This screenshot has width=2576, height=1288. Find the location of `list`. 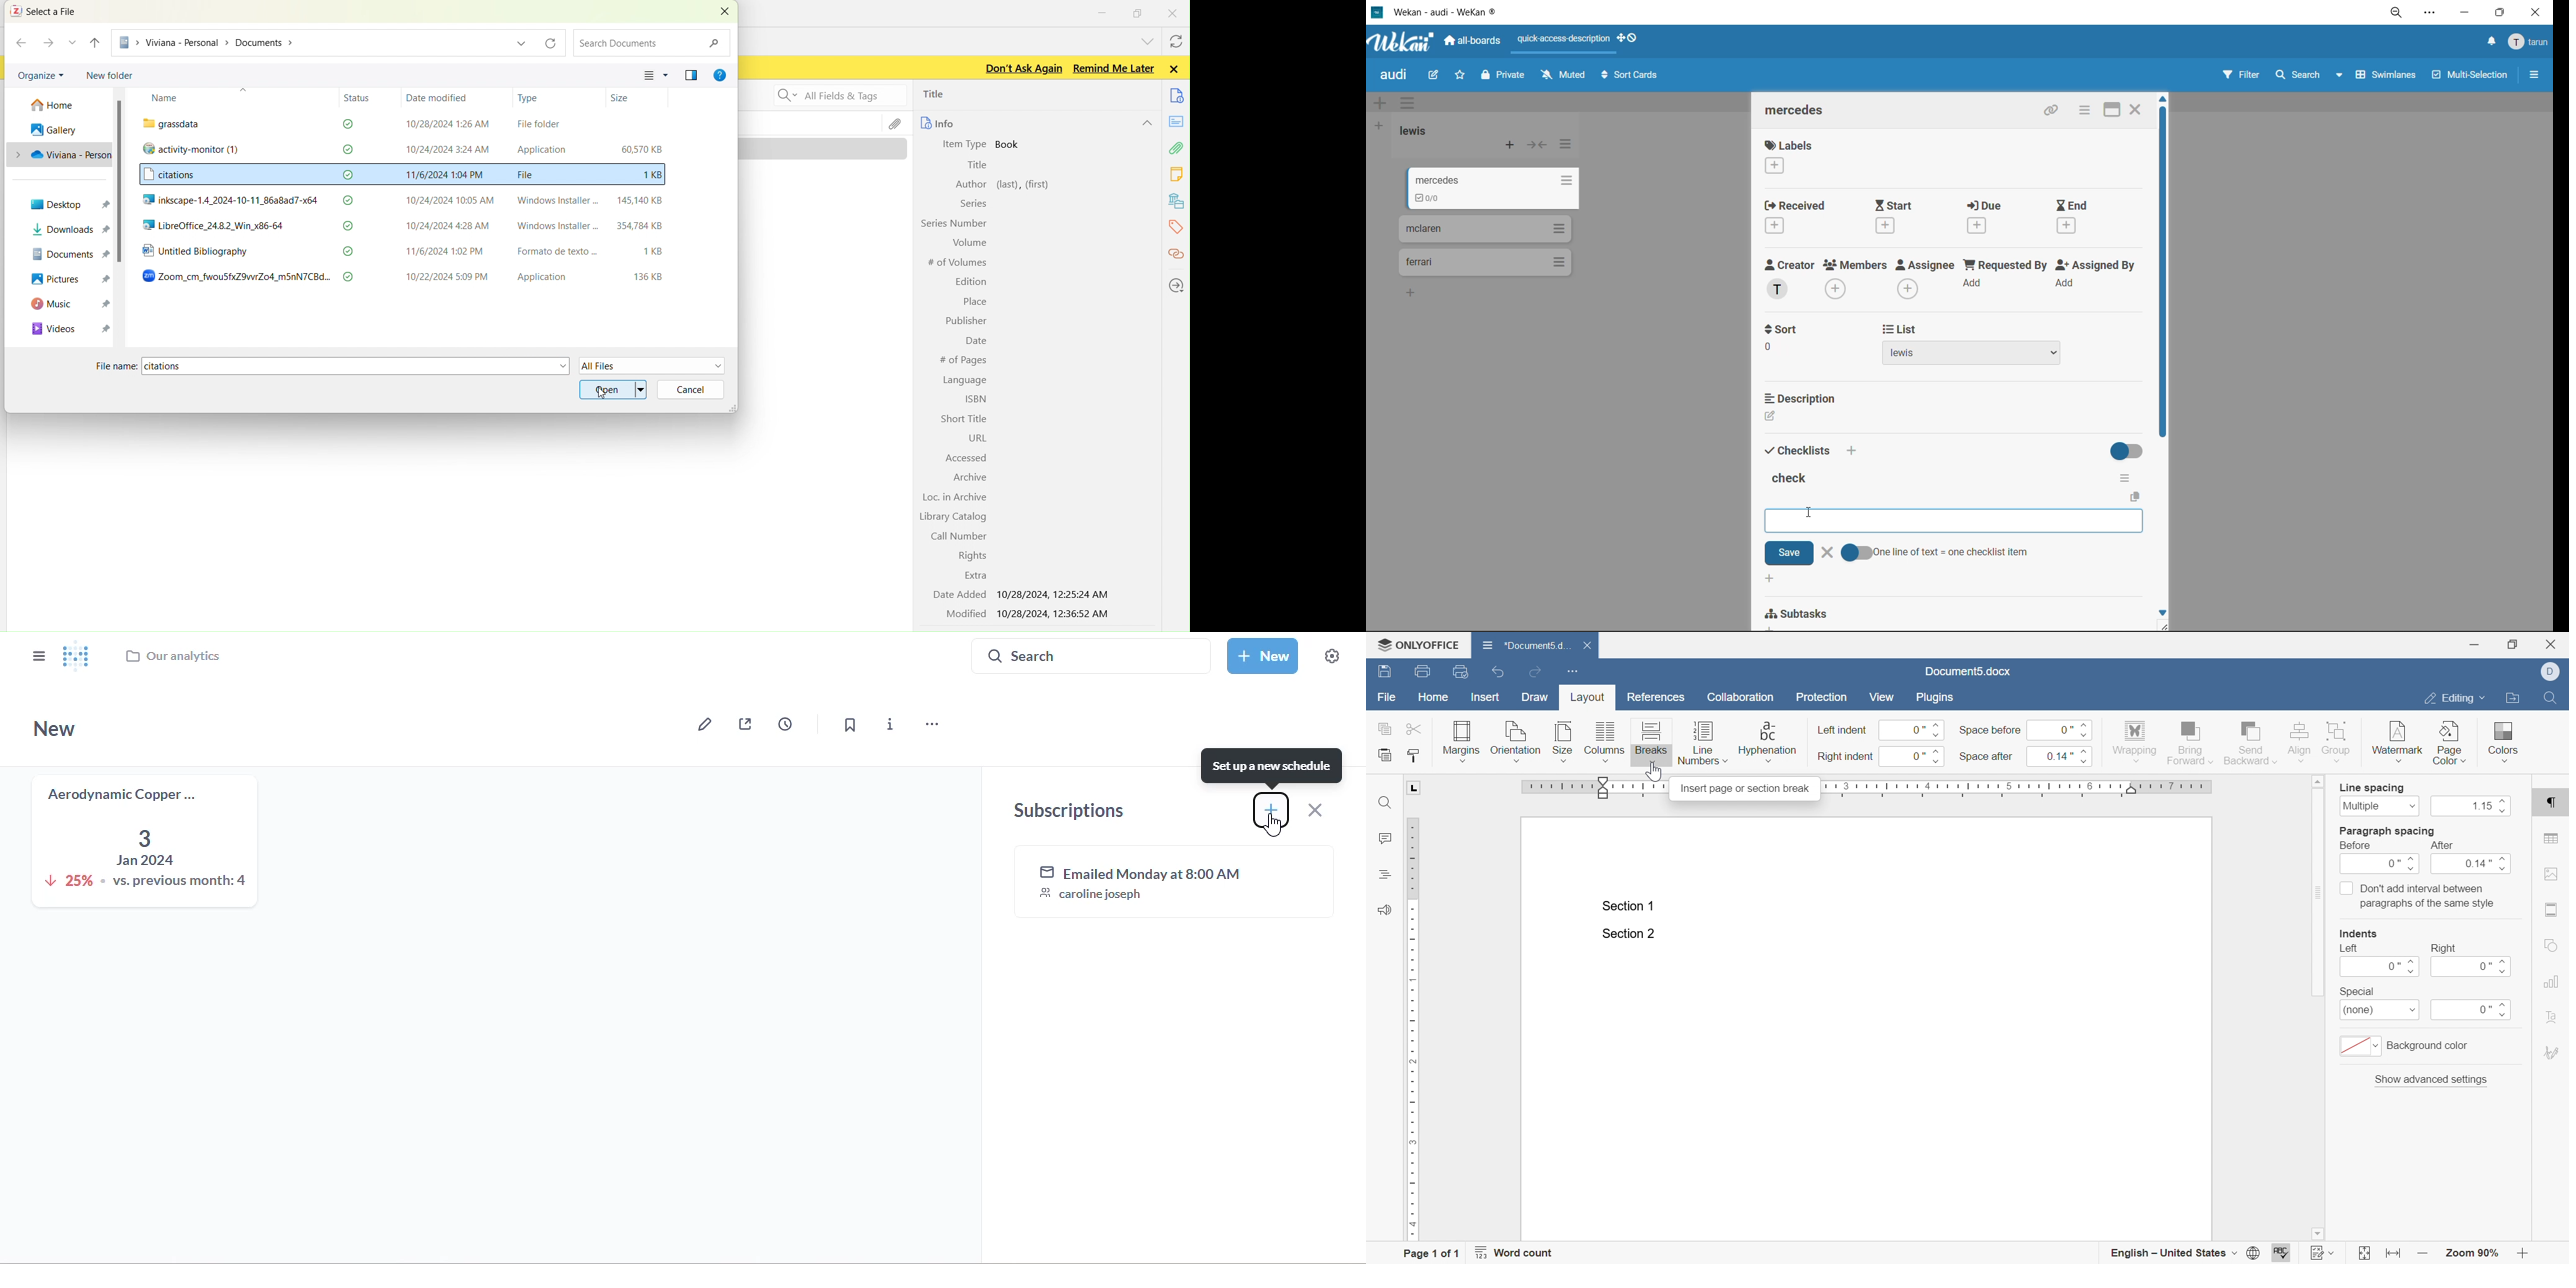

list is located at coordinates (1902, 330).